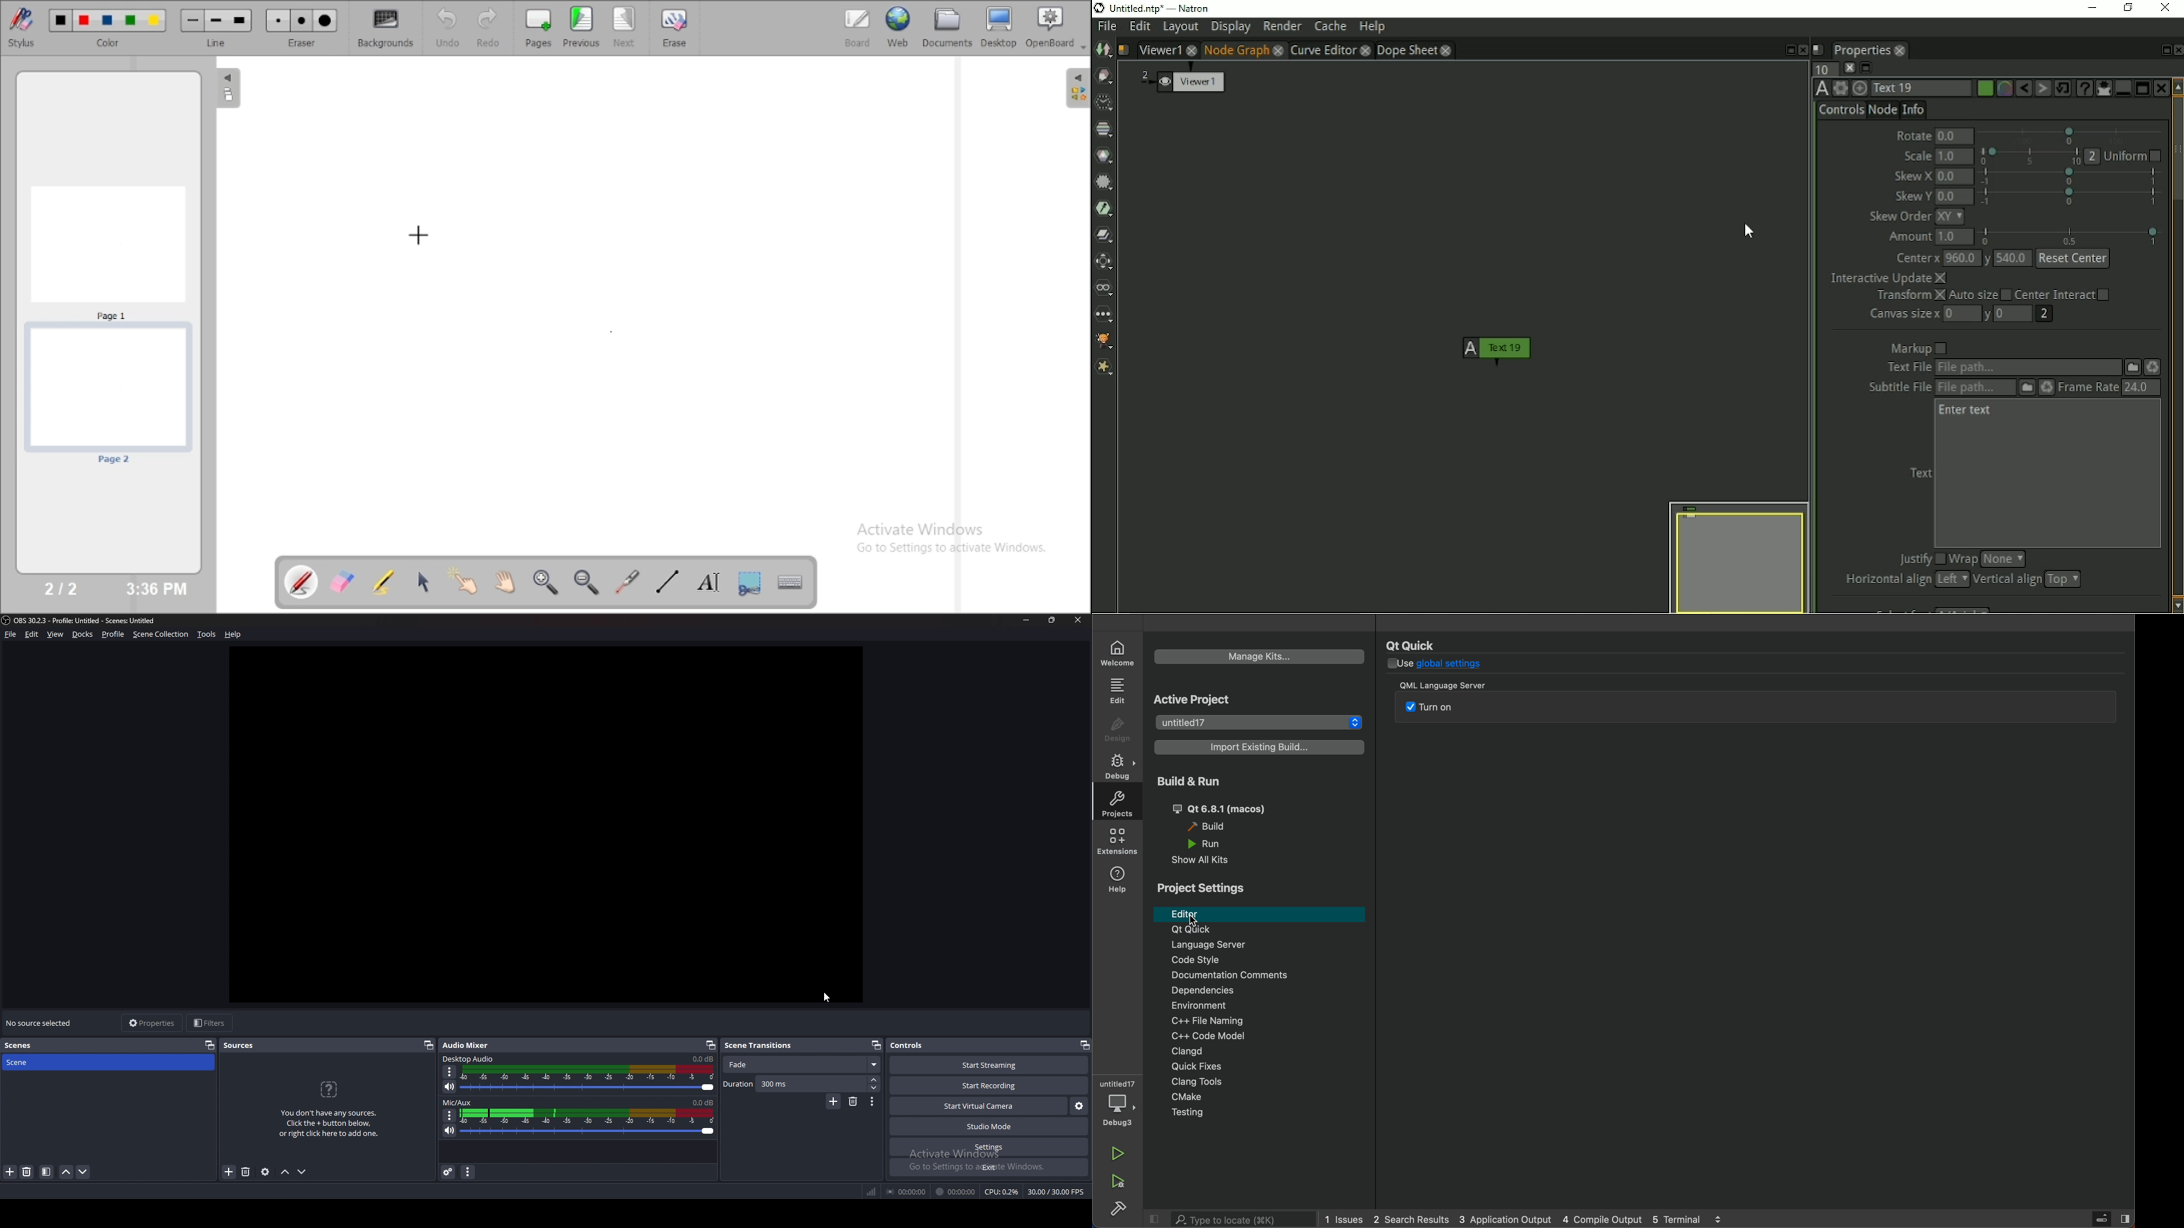  Describe the element at coordinates (2132, 367) in the screenshot. I see `File` at that location.